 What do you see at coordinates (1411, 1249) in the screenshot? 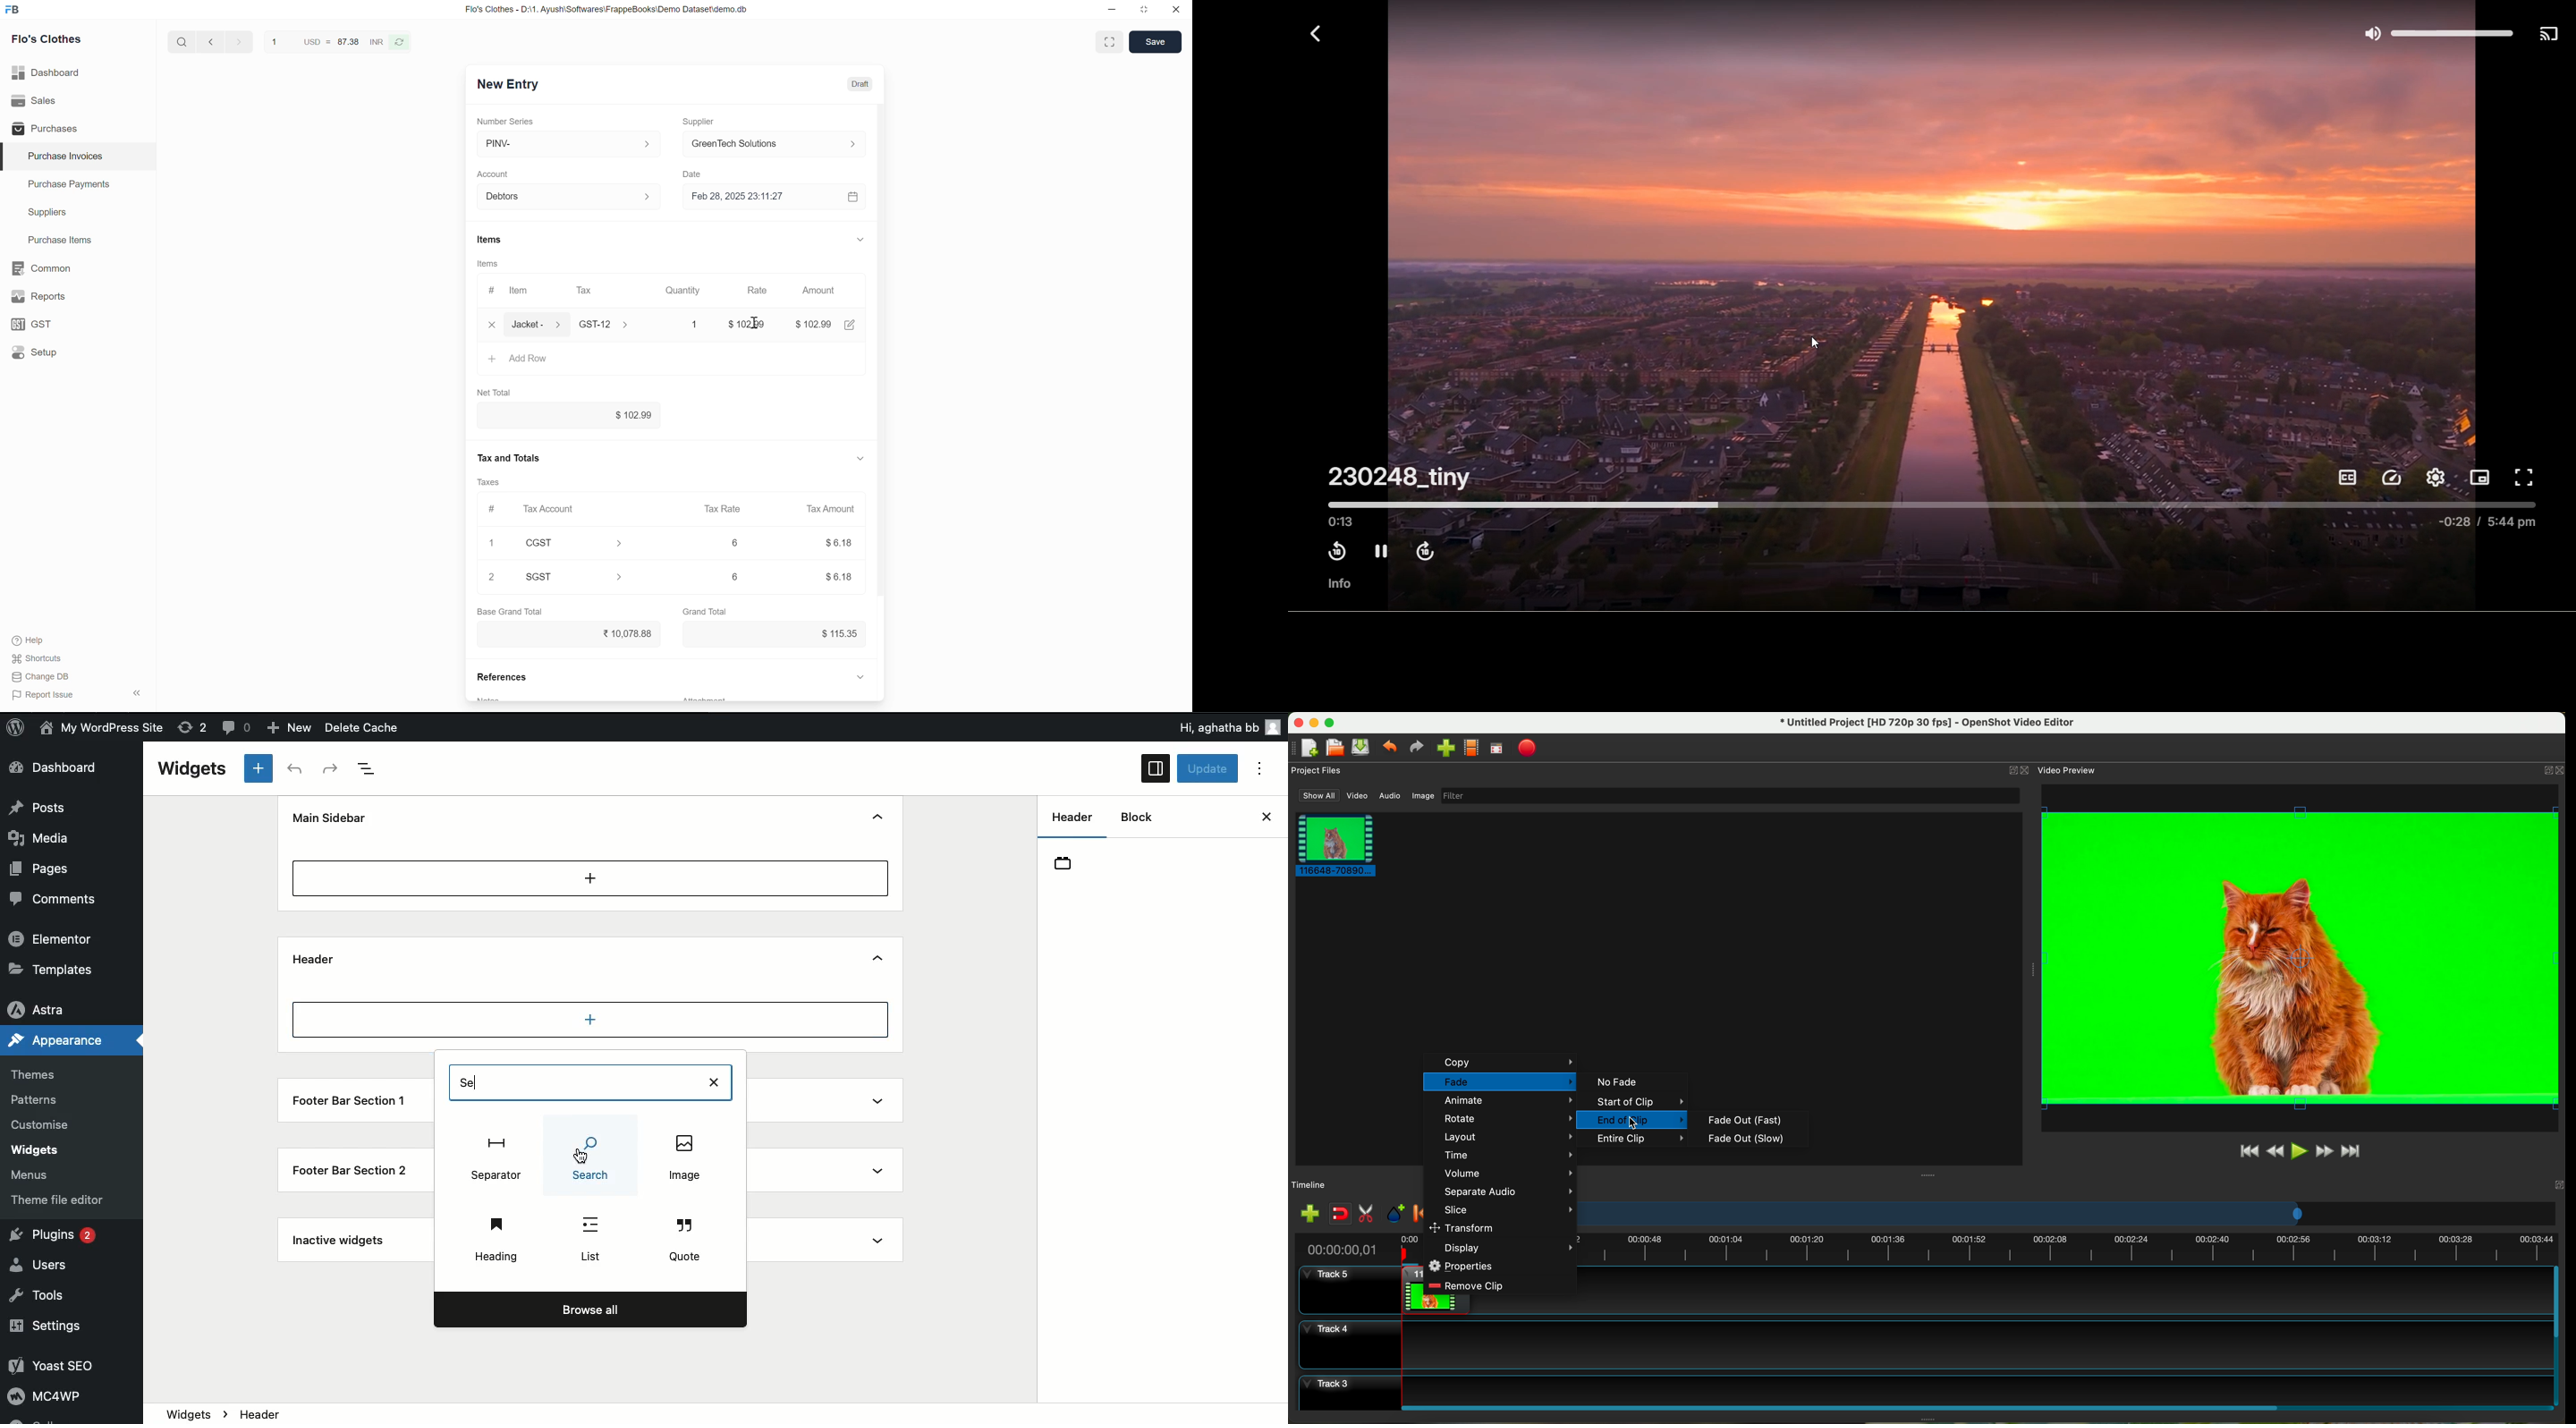
I see `00:00` at bounding box center [1411, 1249].